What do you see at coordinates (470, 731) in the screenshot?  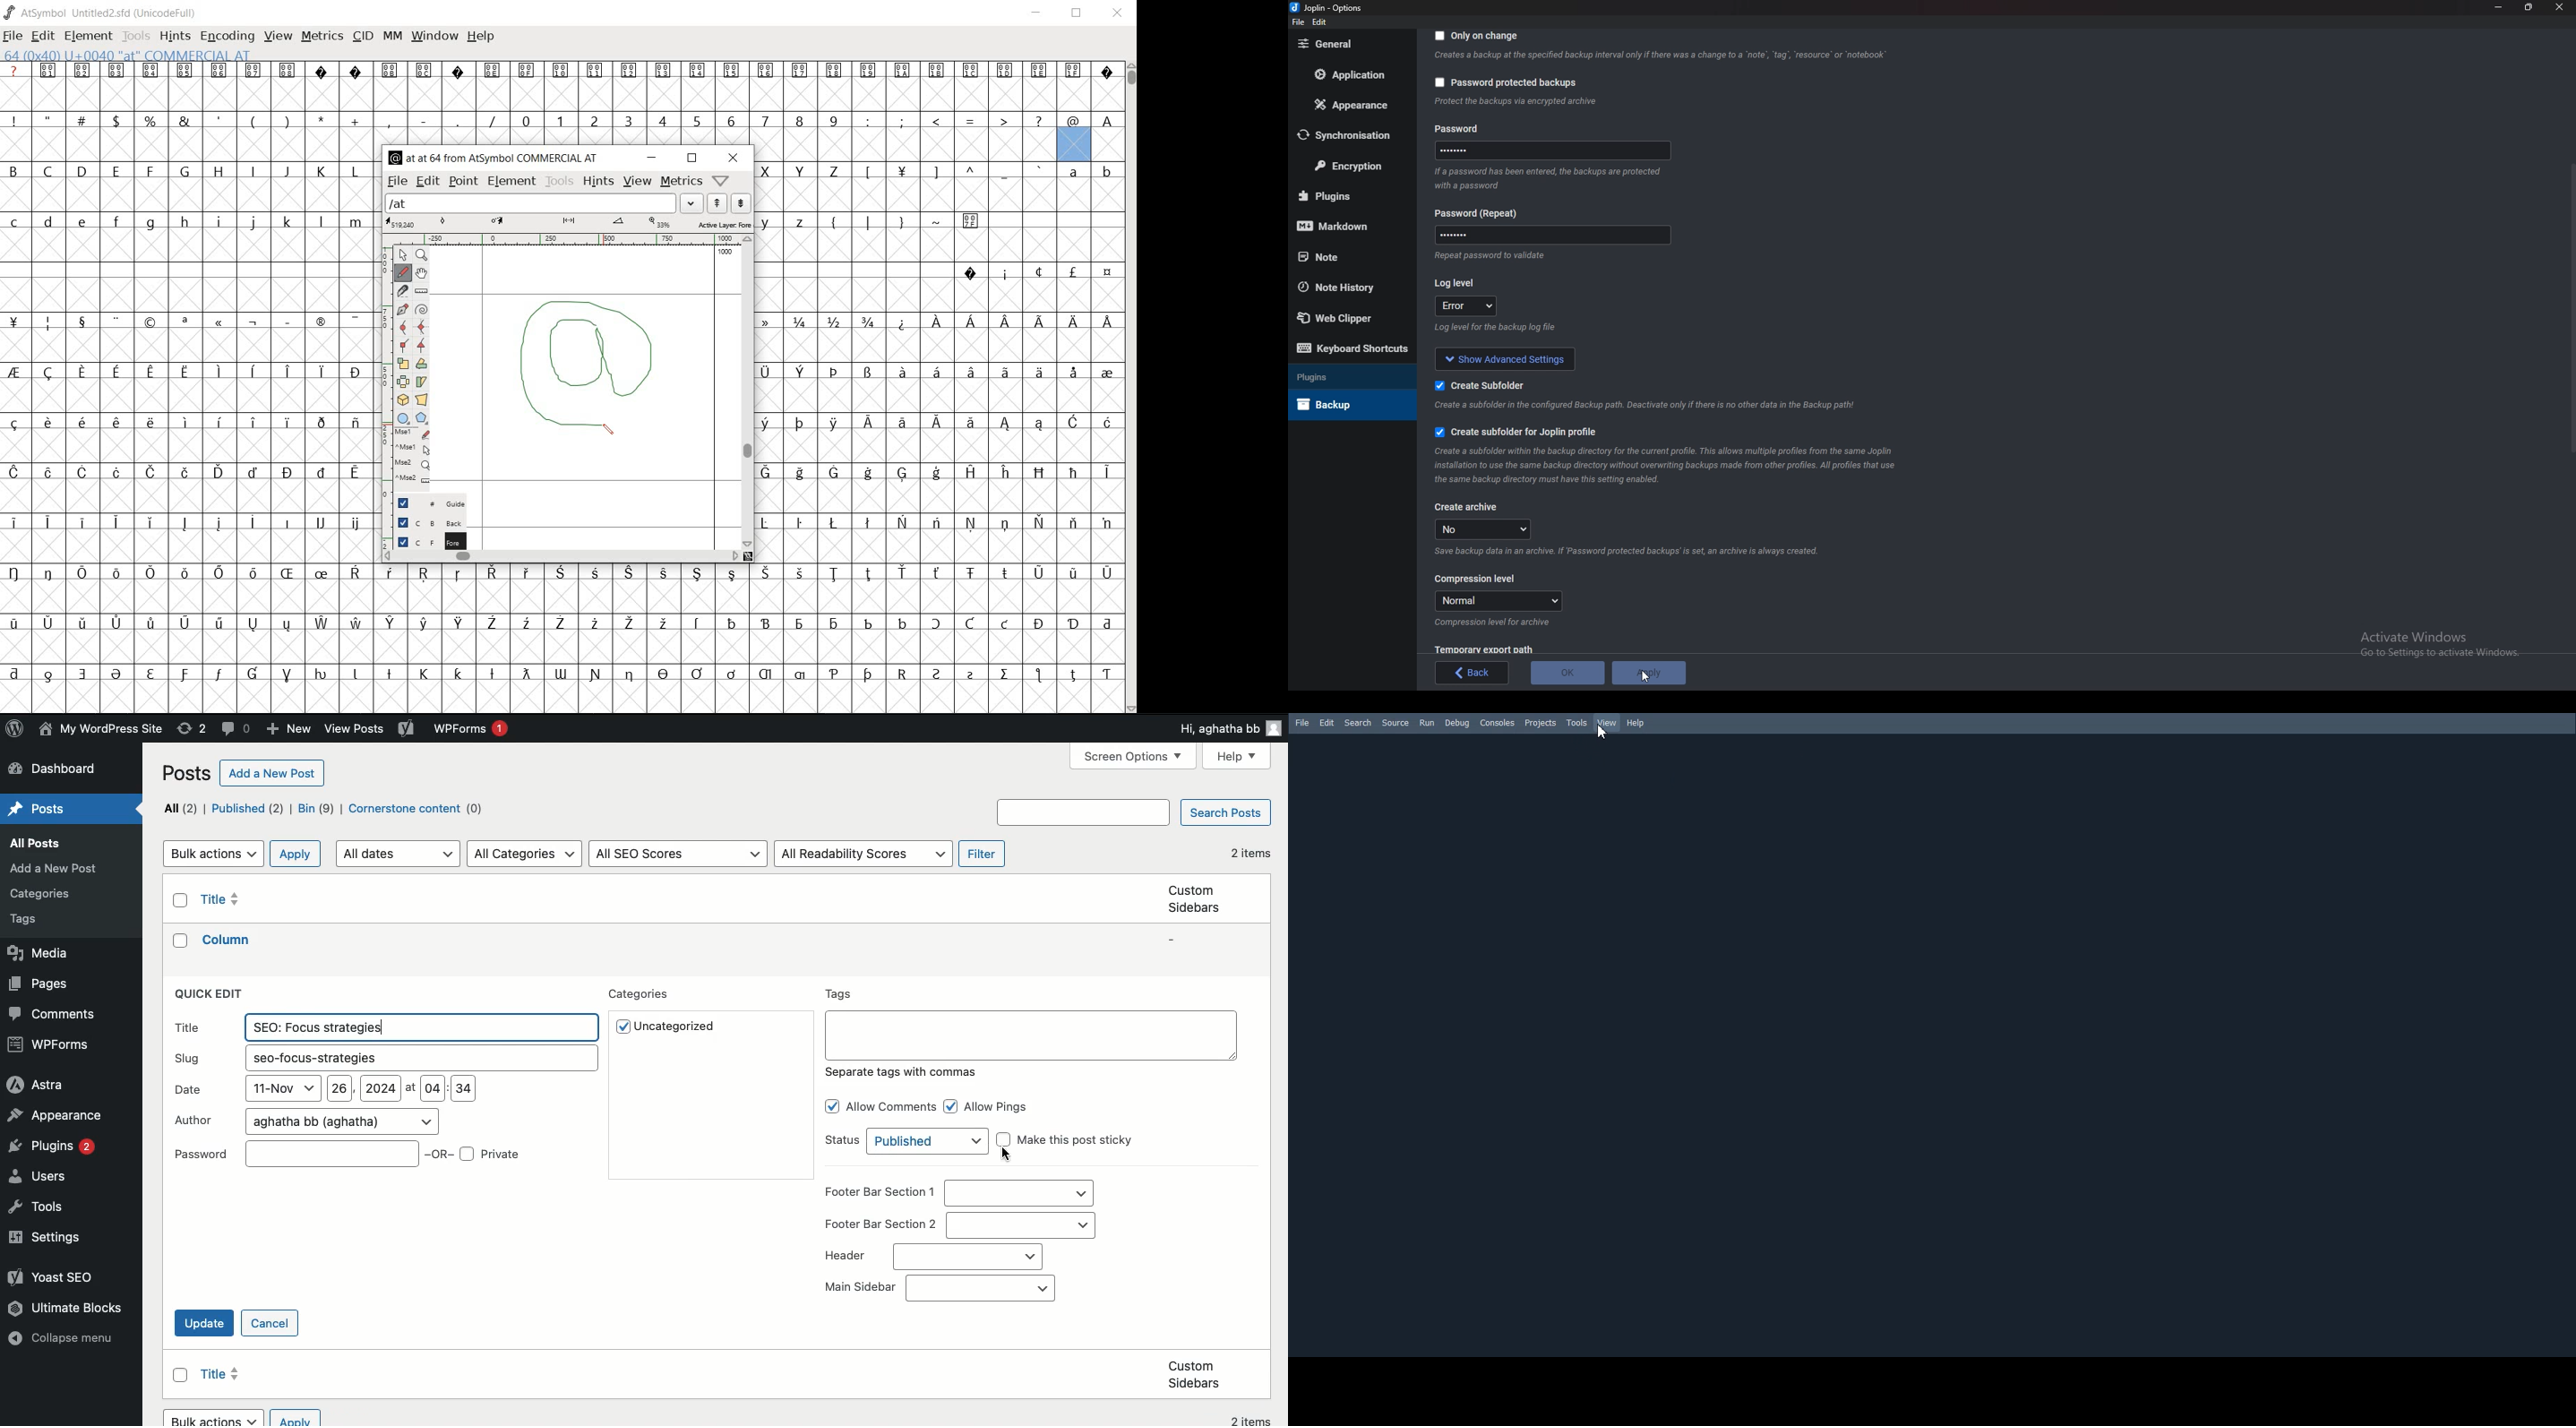 I see `WPForms` at bounding box center [470, 731].